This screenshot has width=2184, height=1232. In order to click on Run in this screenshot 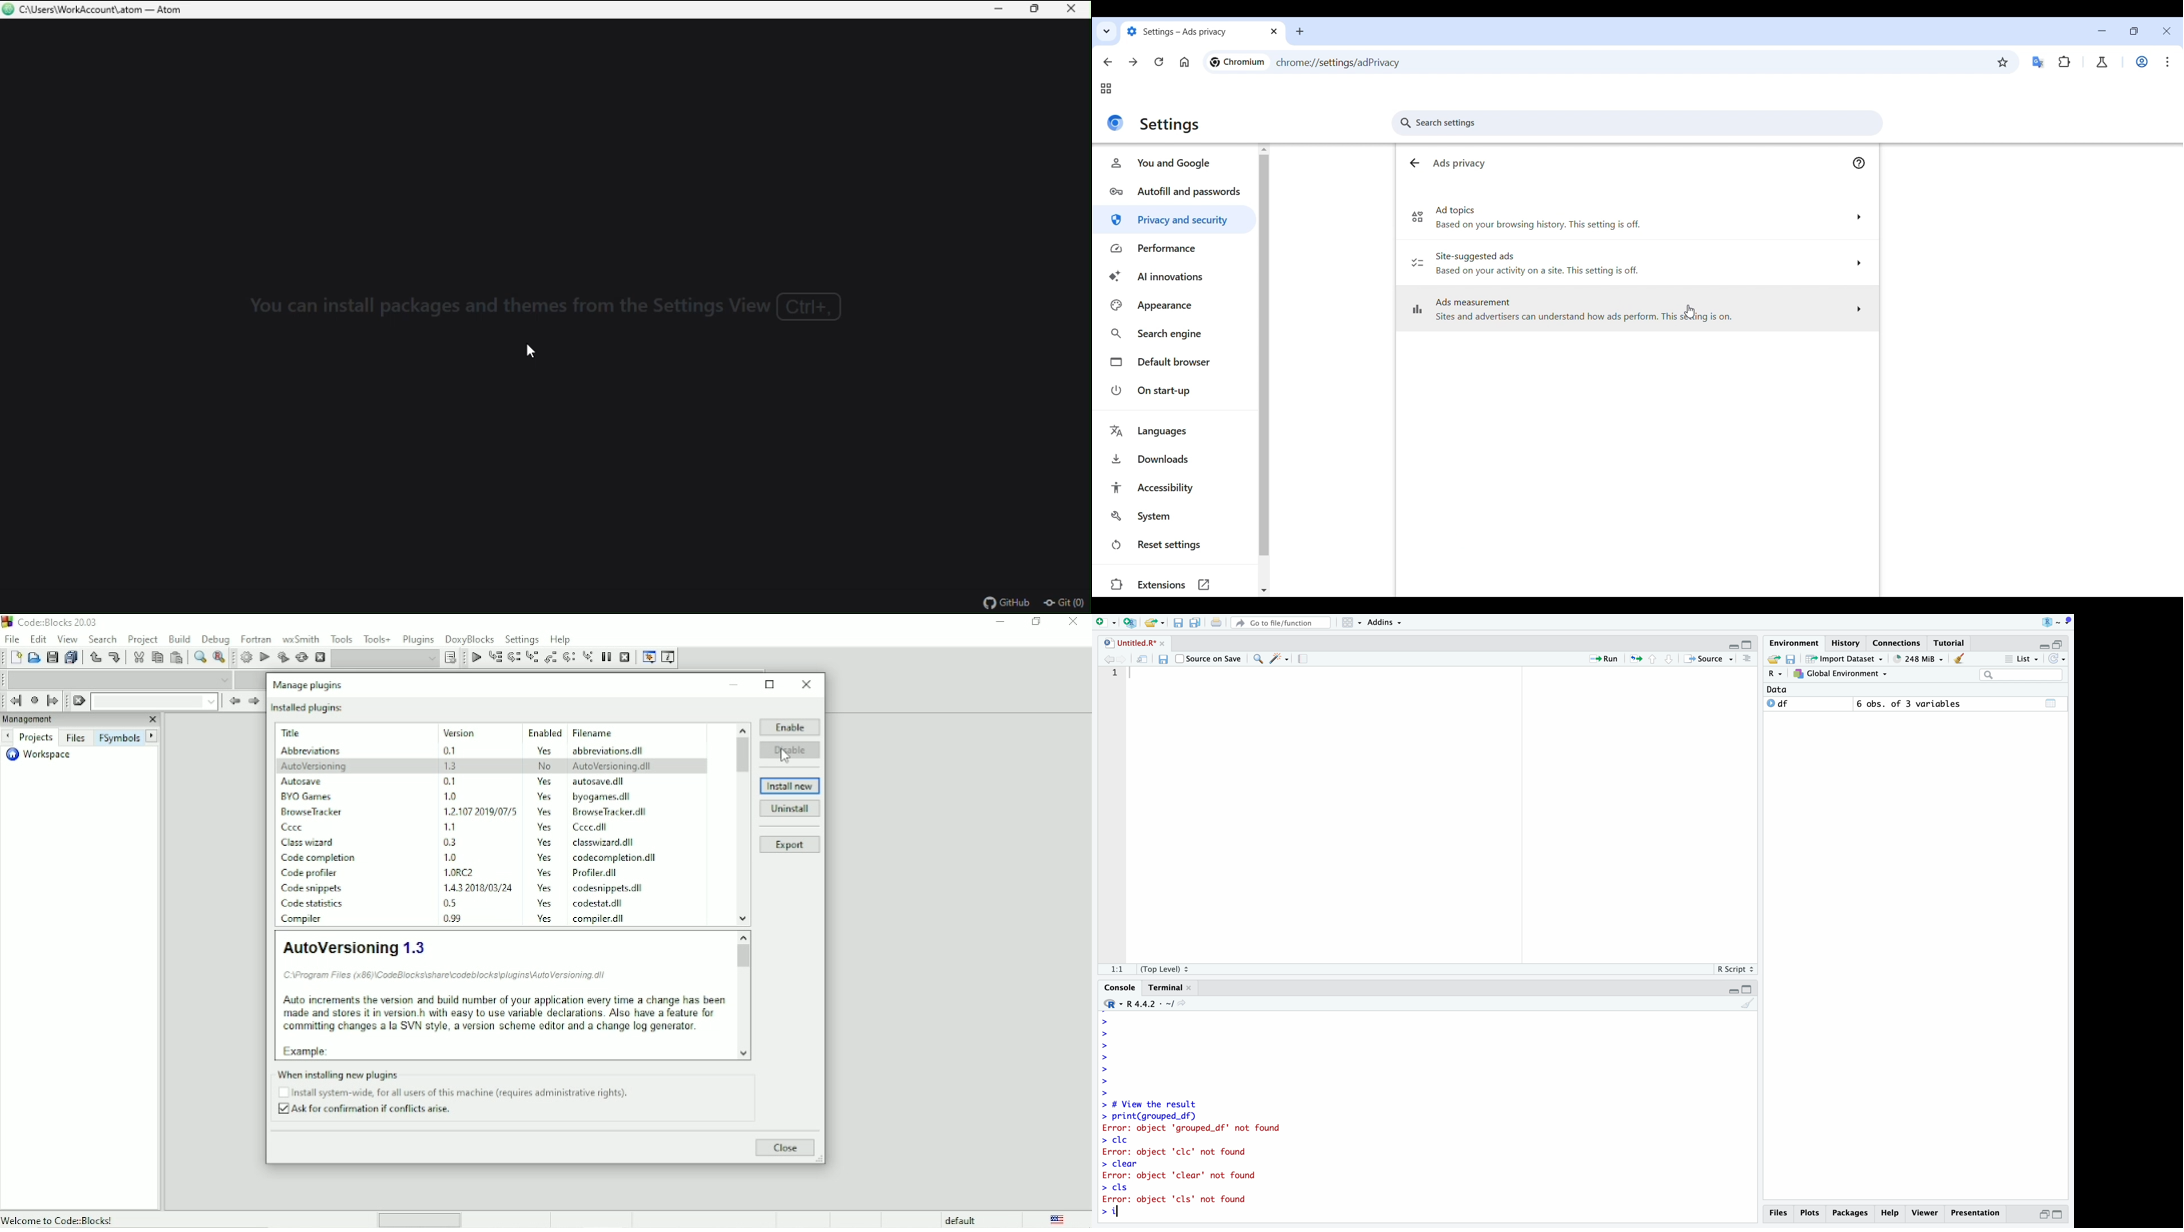, I will do `click(265, 657)`.